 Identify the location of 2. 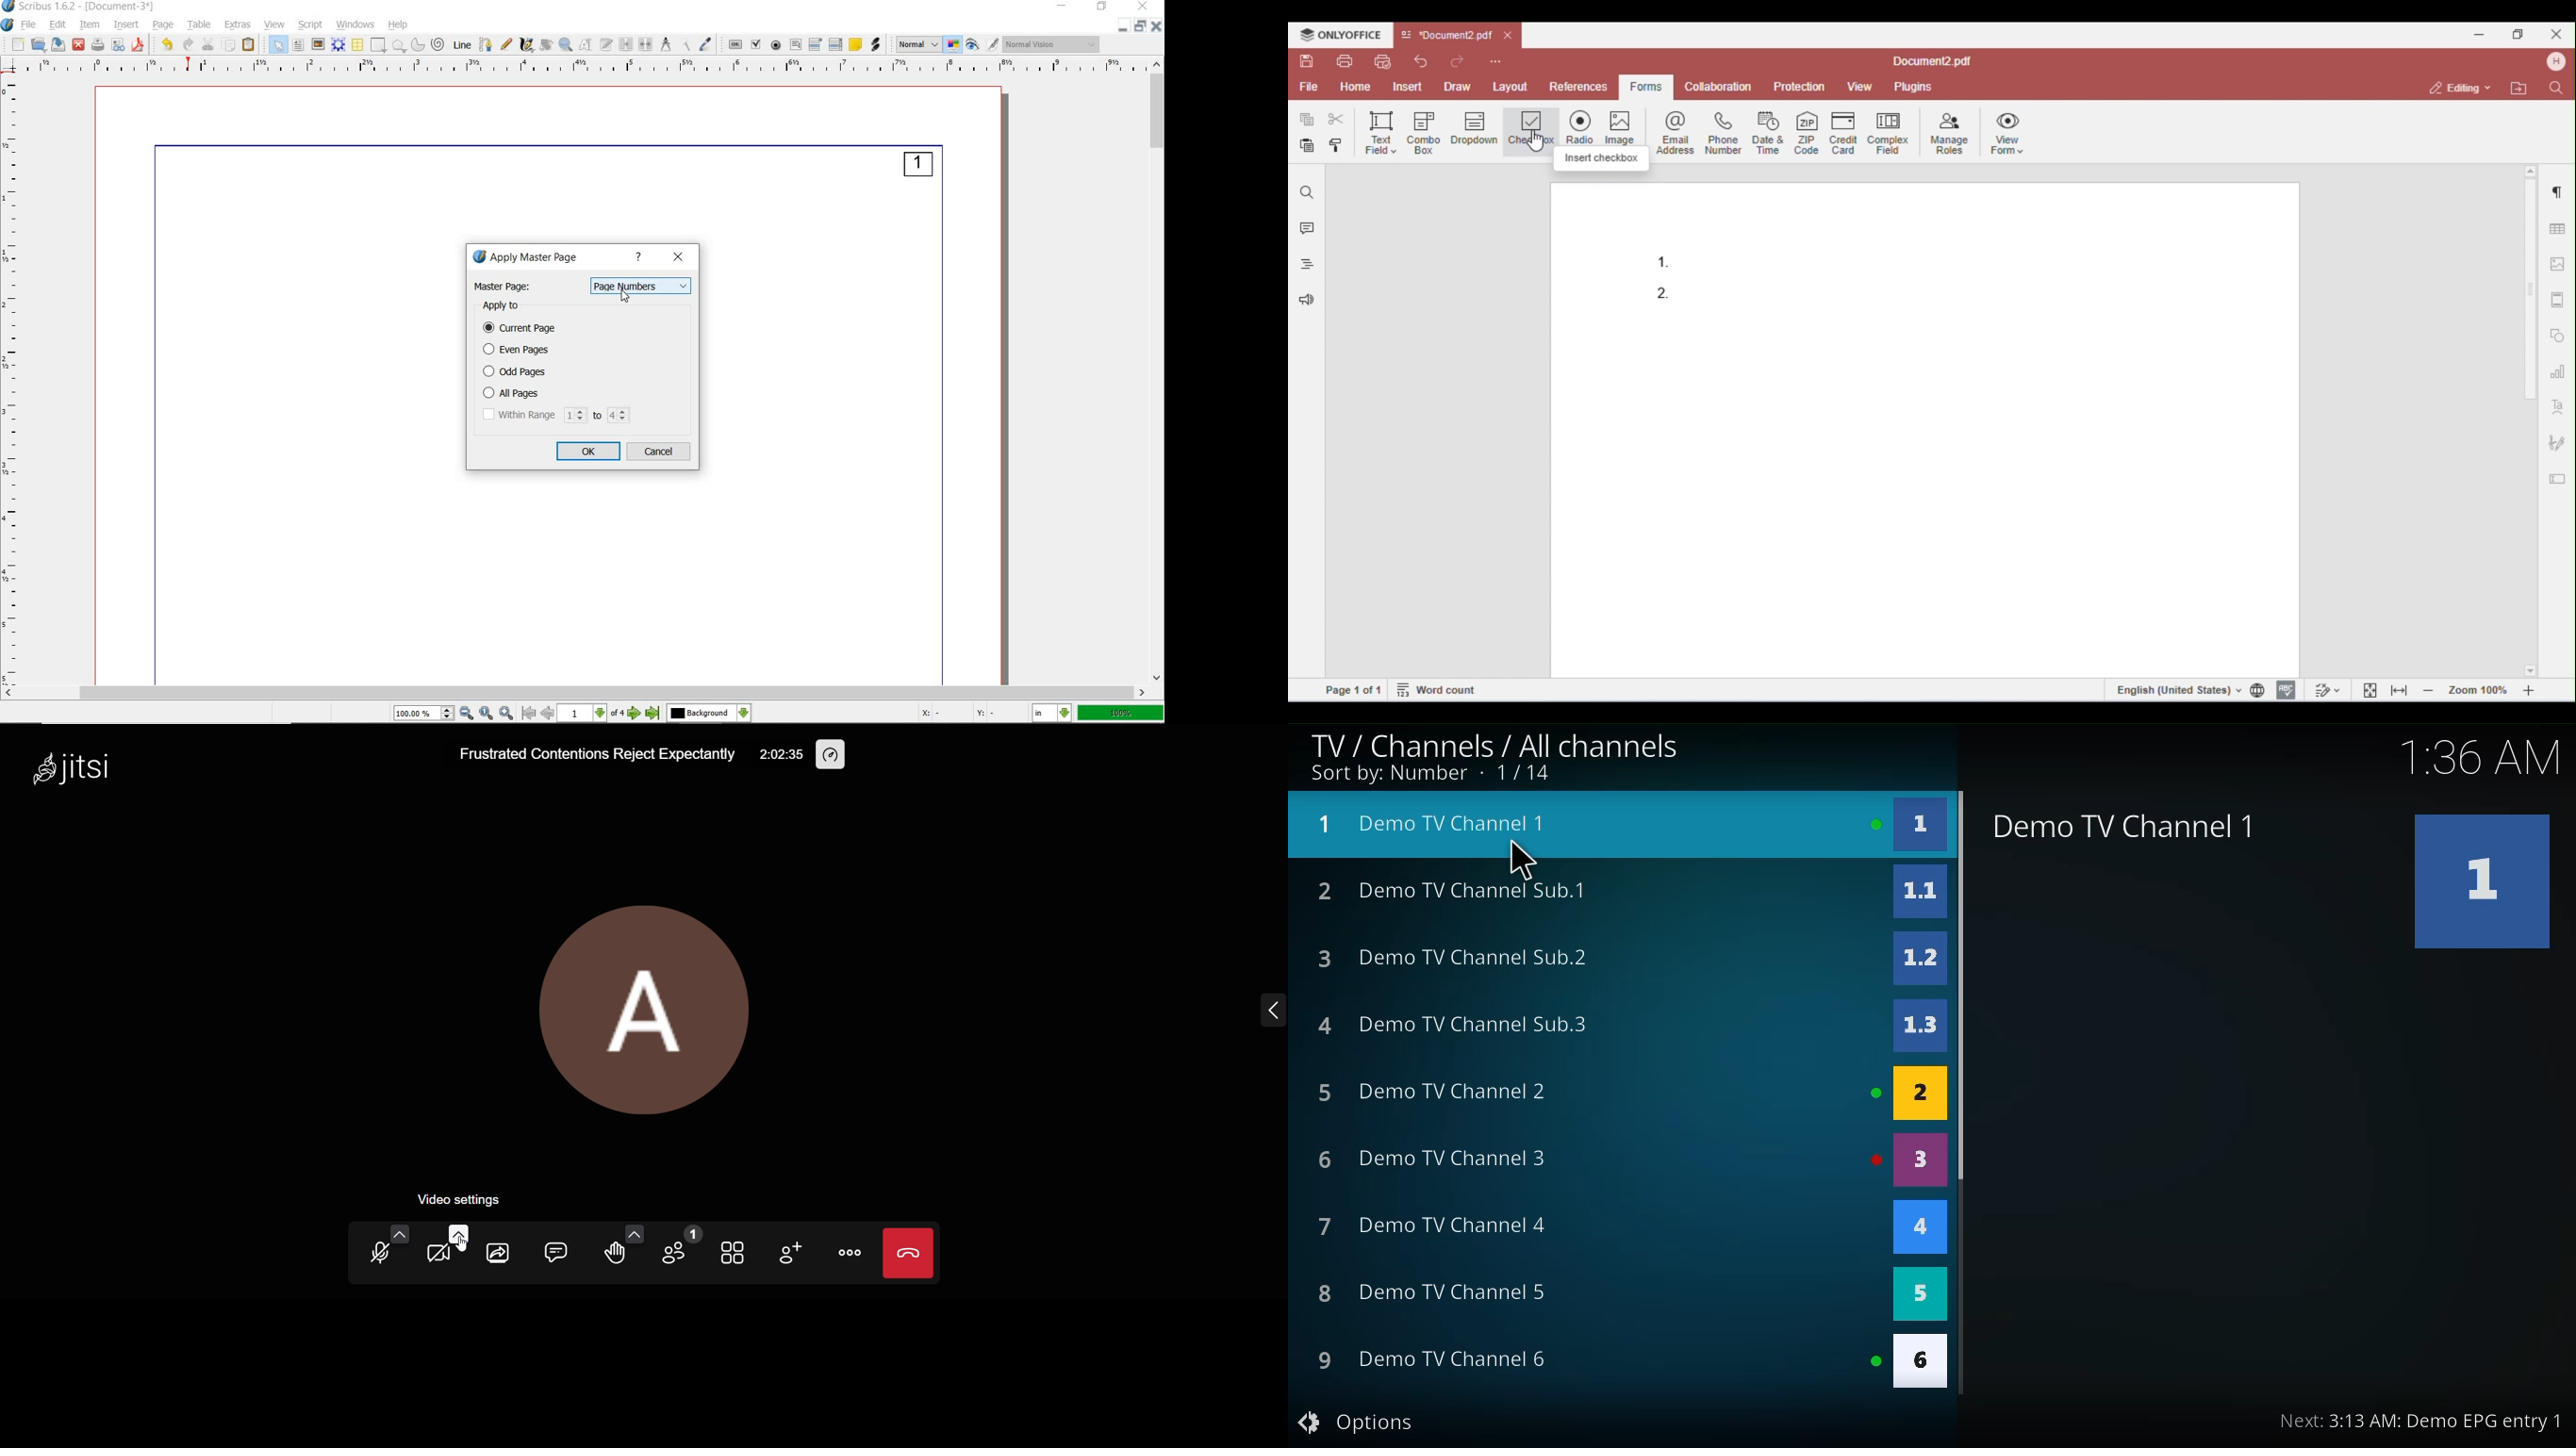
(1919, 1094).